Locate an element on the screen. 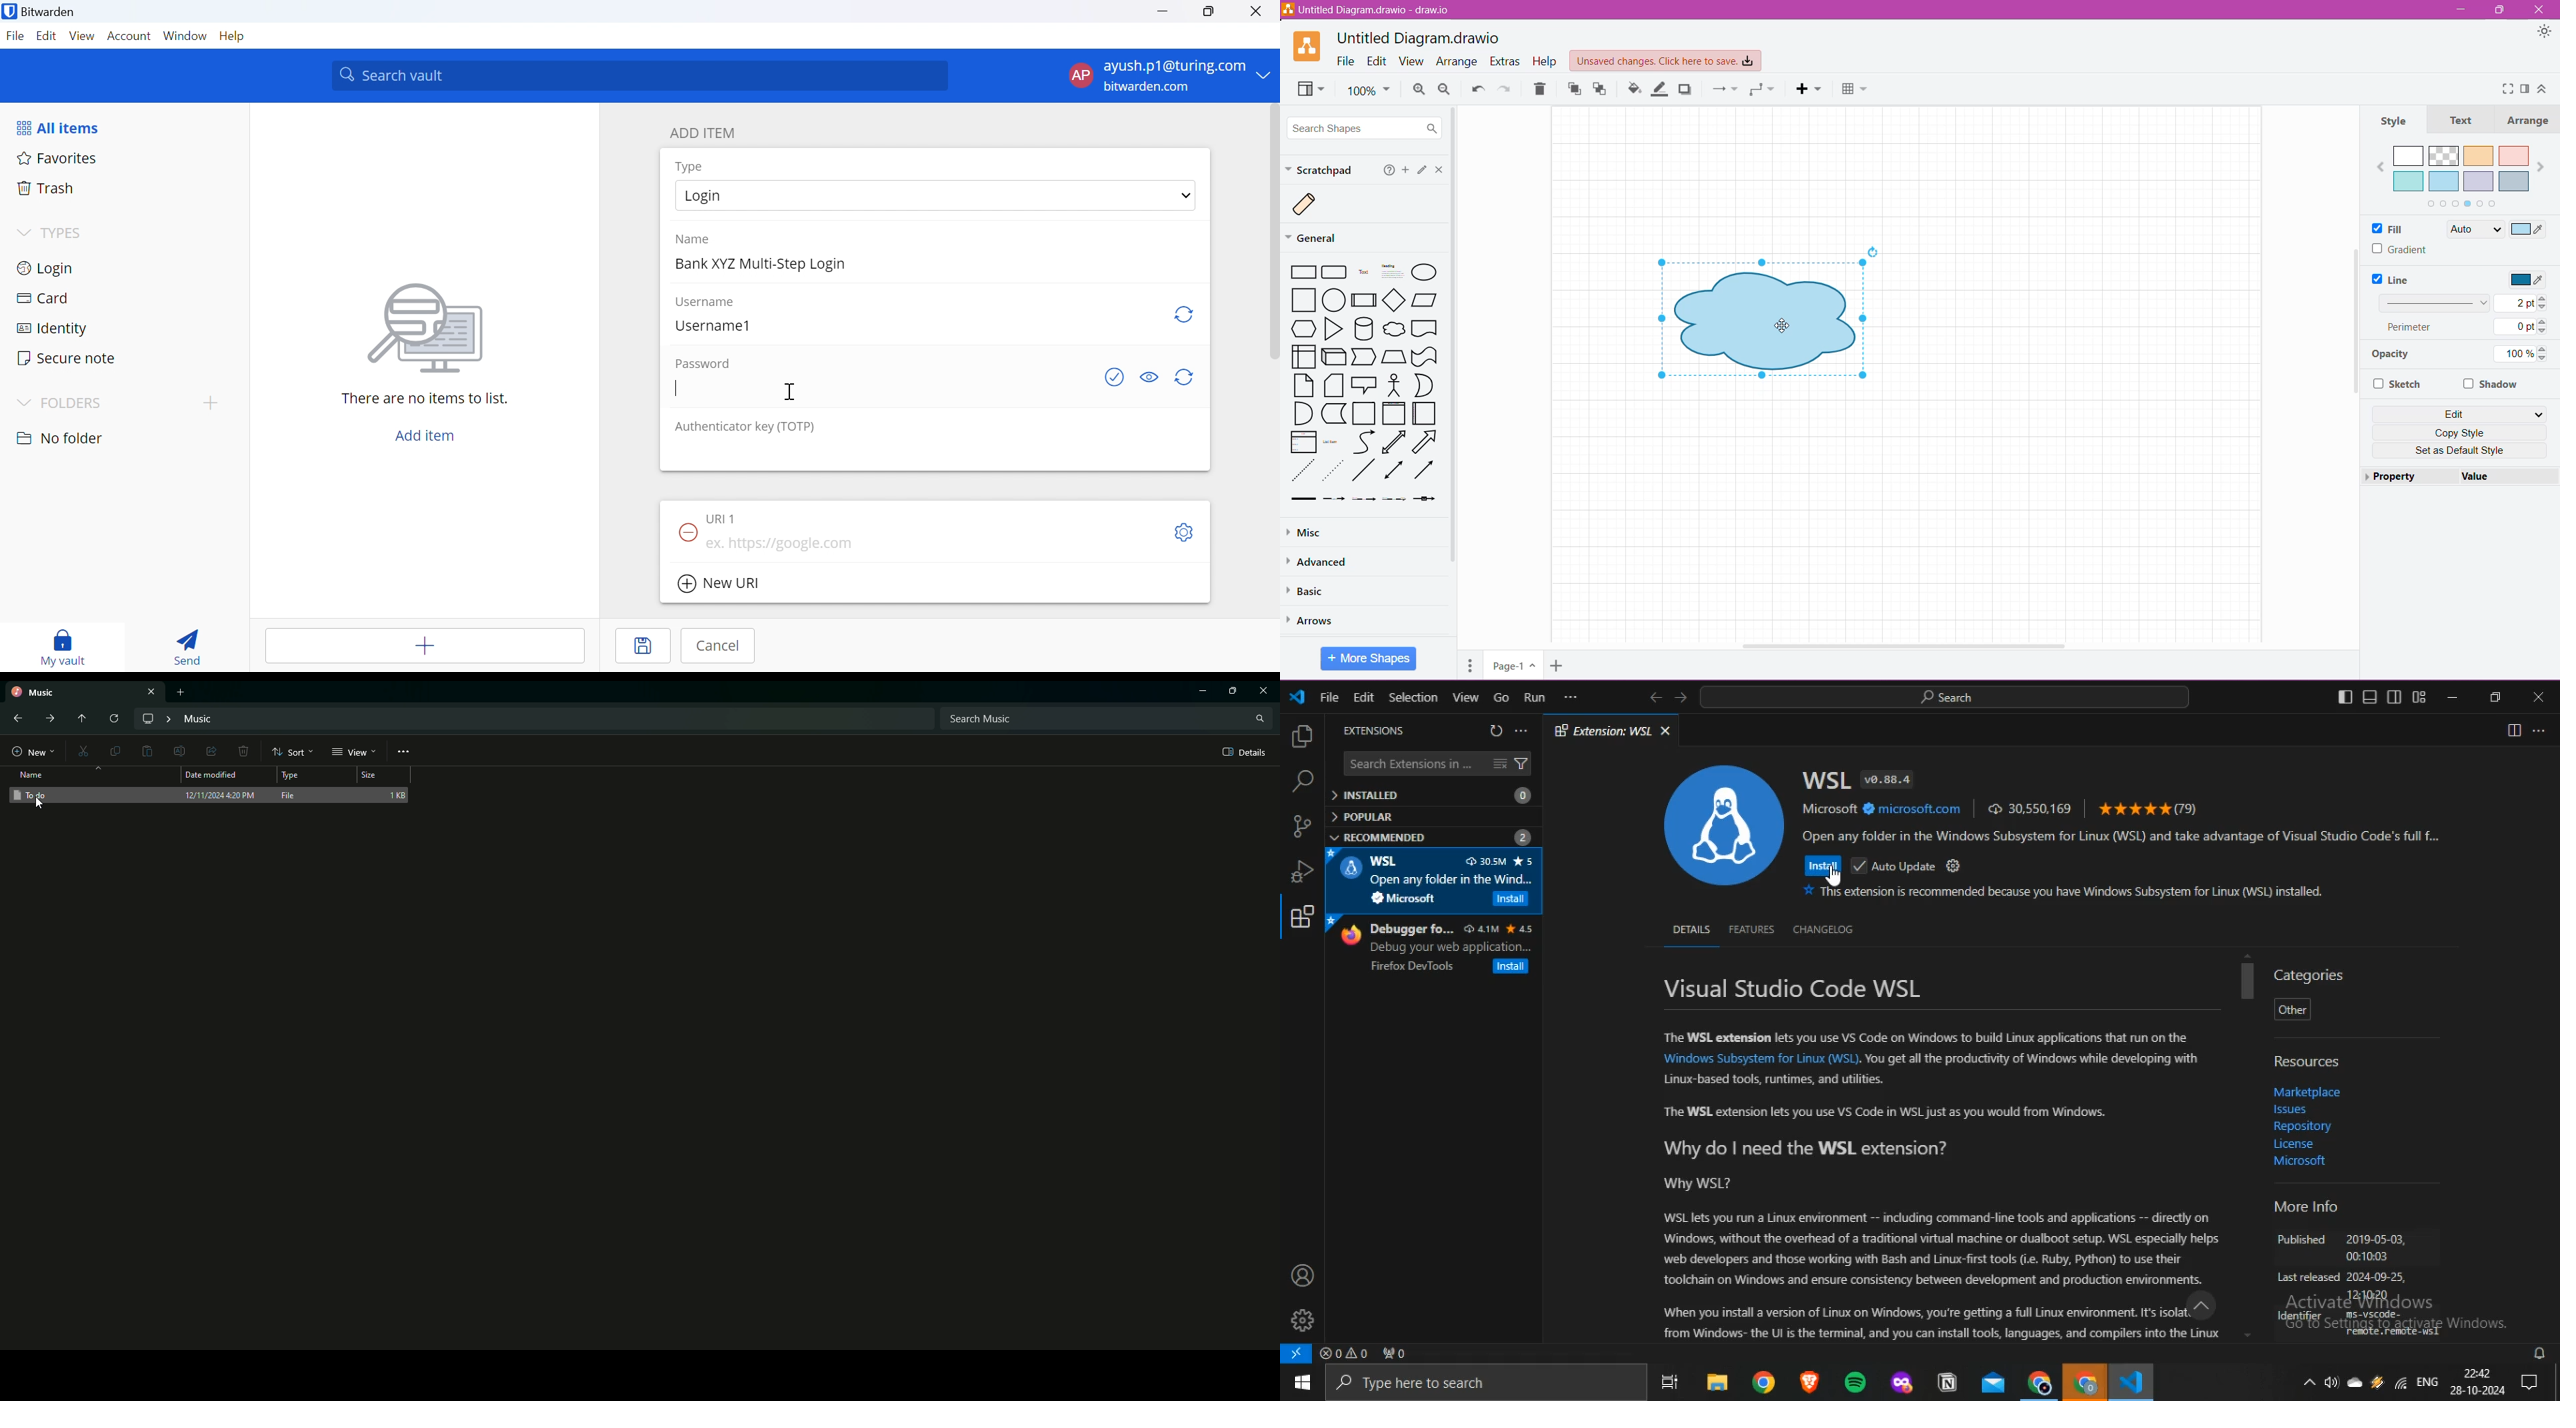 This screenshot has height=1428, width=2576. ‘Marketplace is located at coordinates (2307, 1092).